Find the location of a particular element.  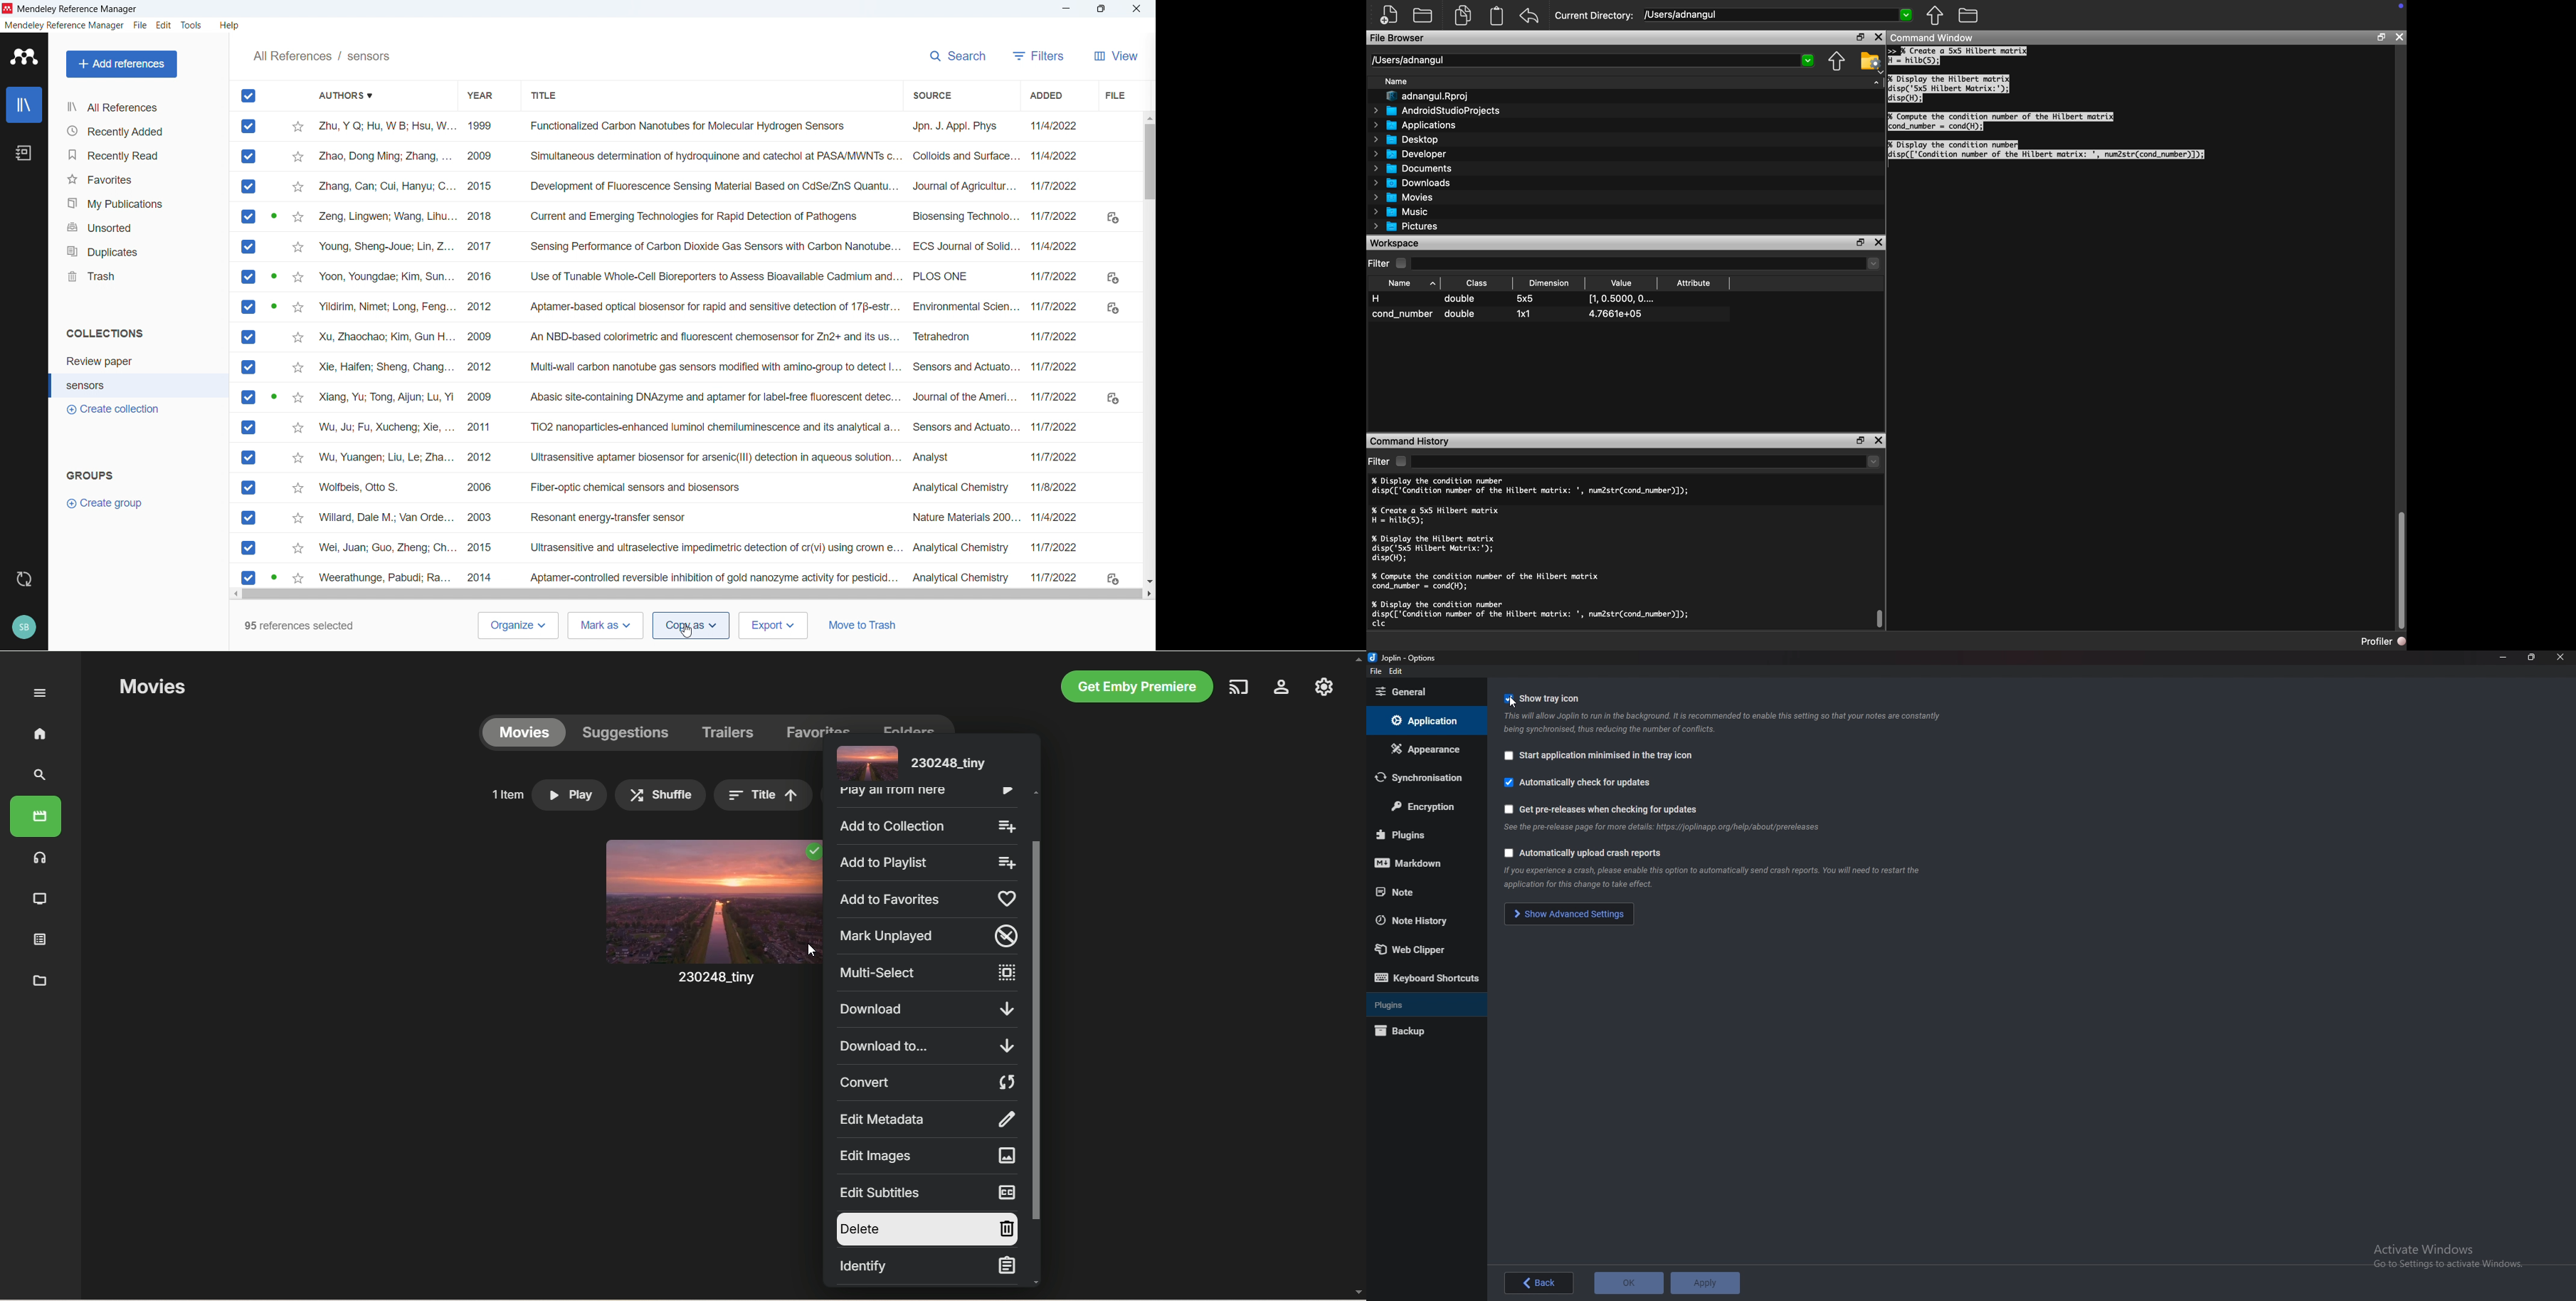

create collection is located at coordinates (116, 410).